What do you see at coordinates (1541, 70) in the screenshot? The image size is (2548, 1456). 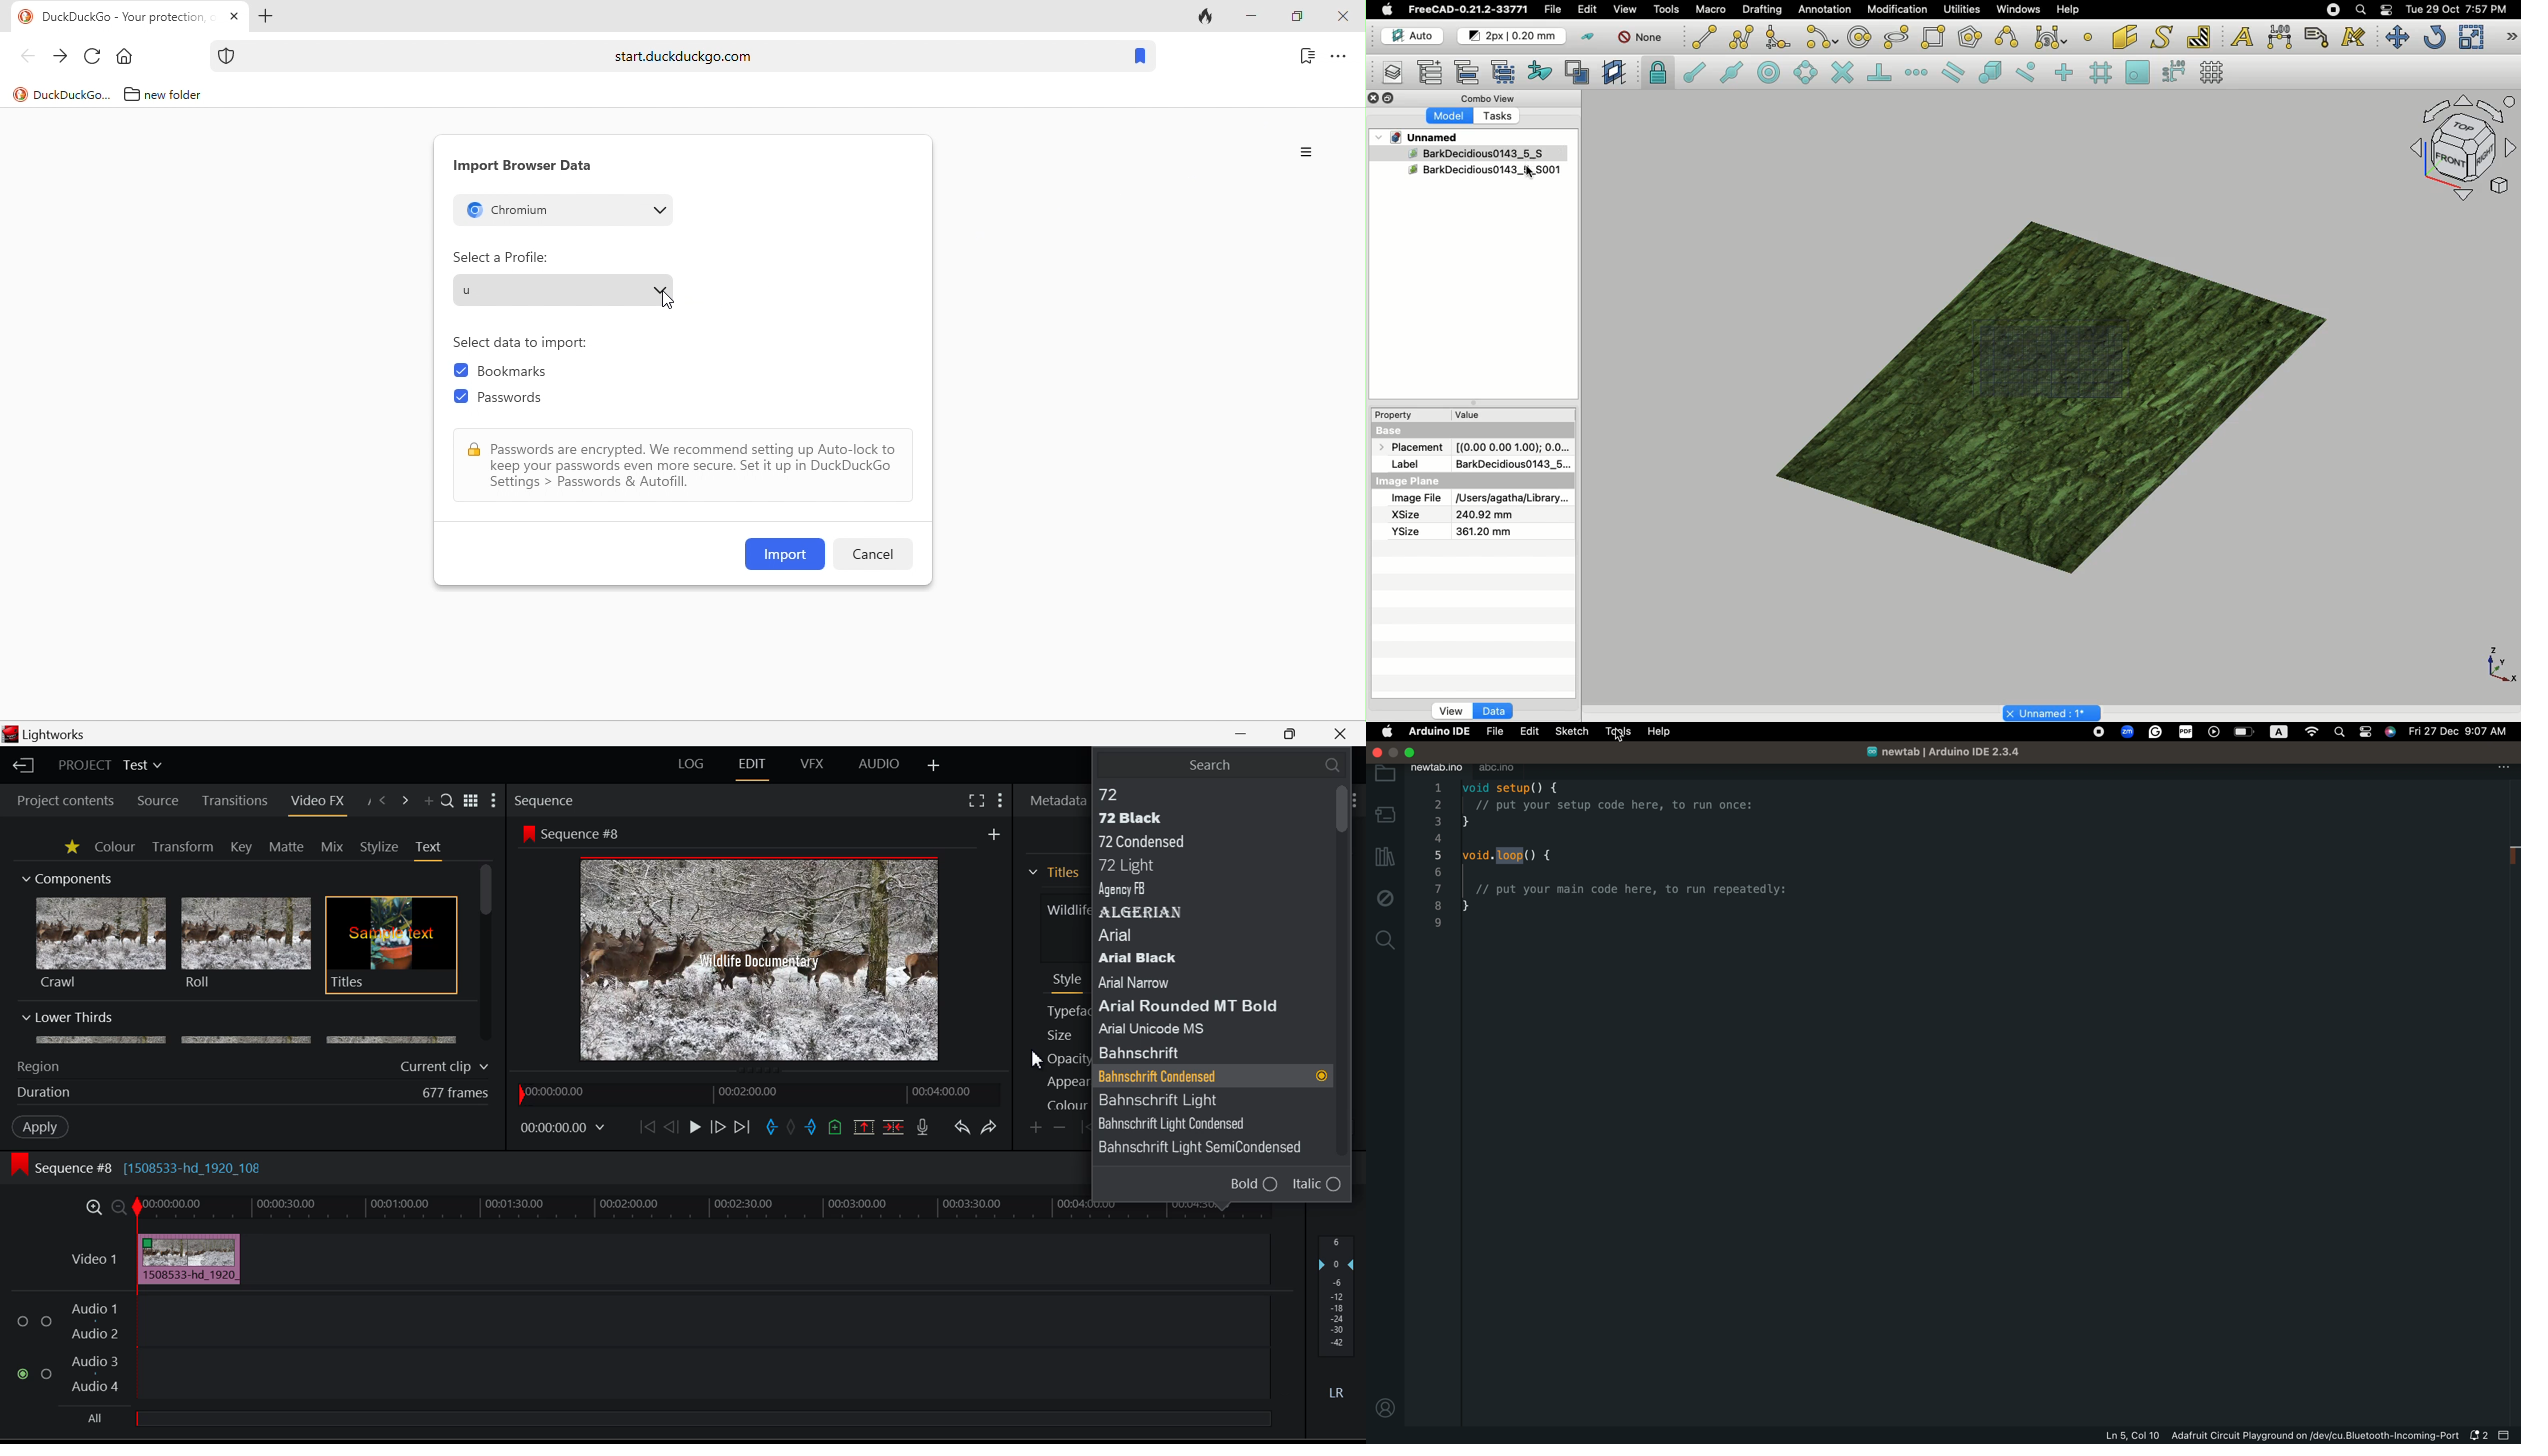 I see `Add to construction group` at bounding box center [1541, 70].